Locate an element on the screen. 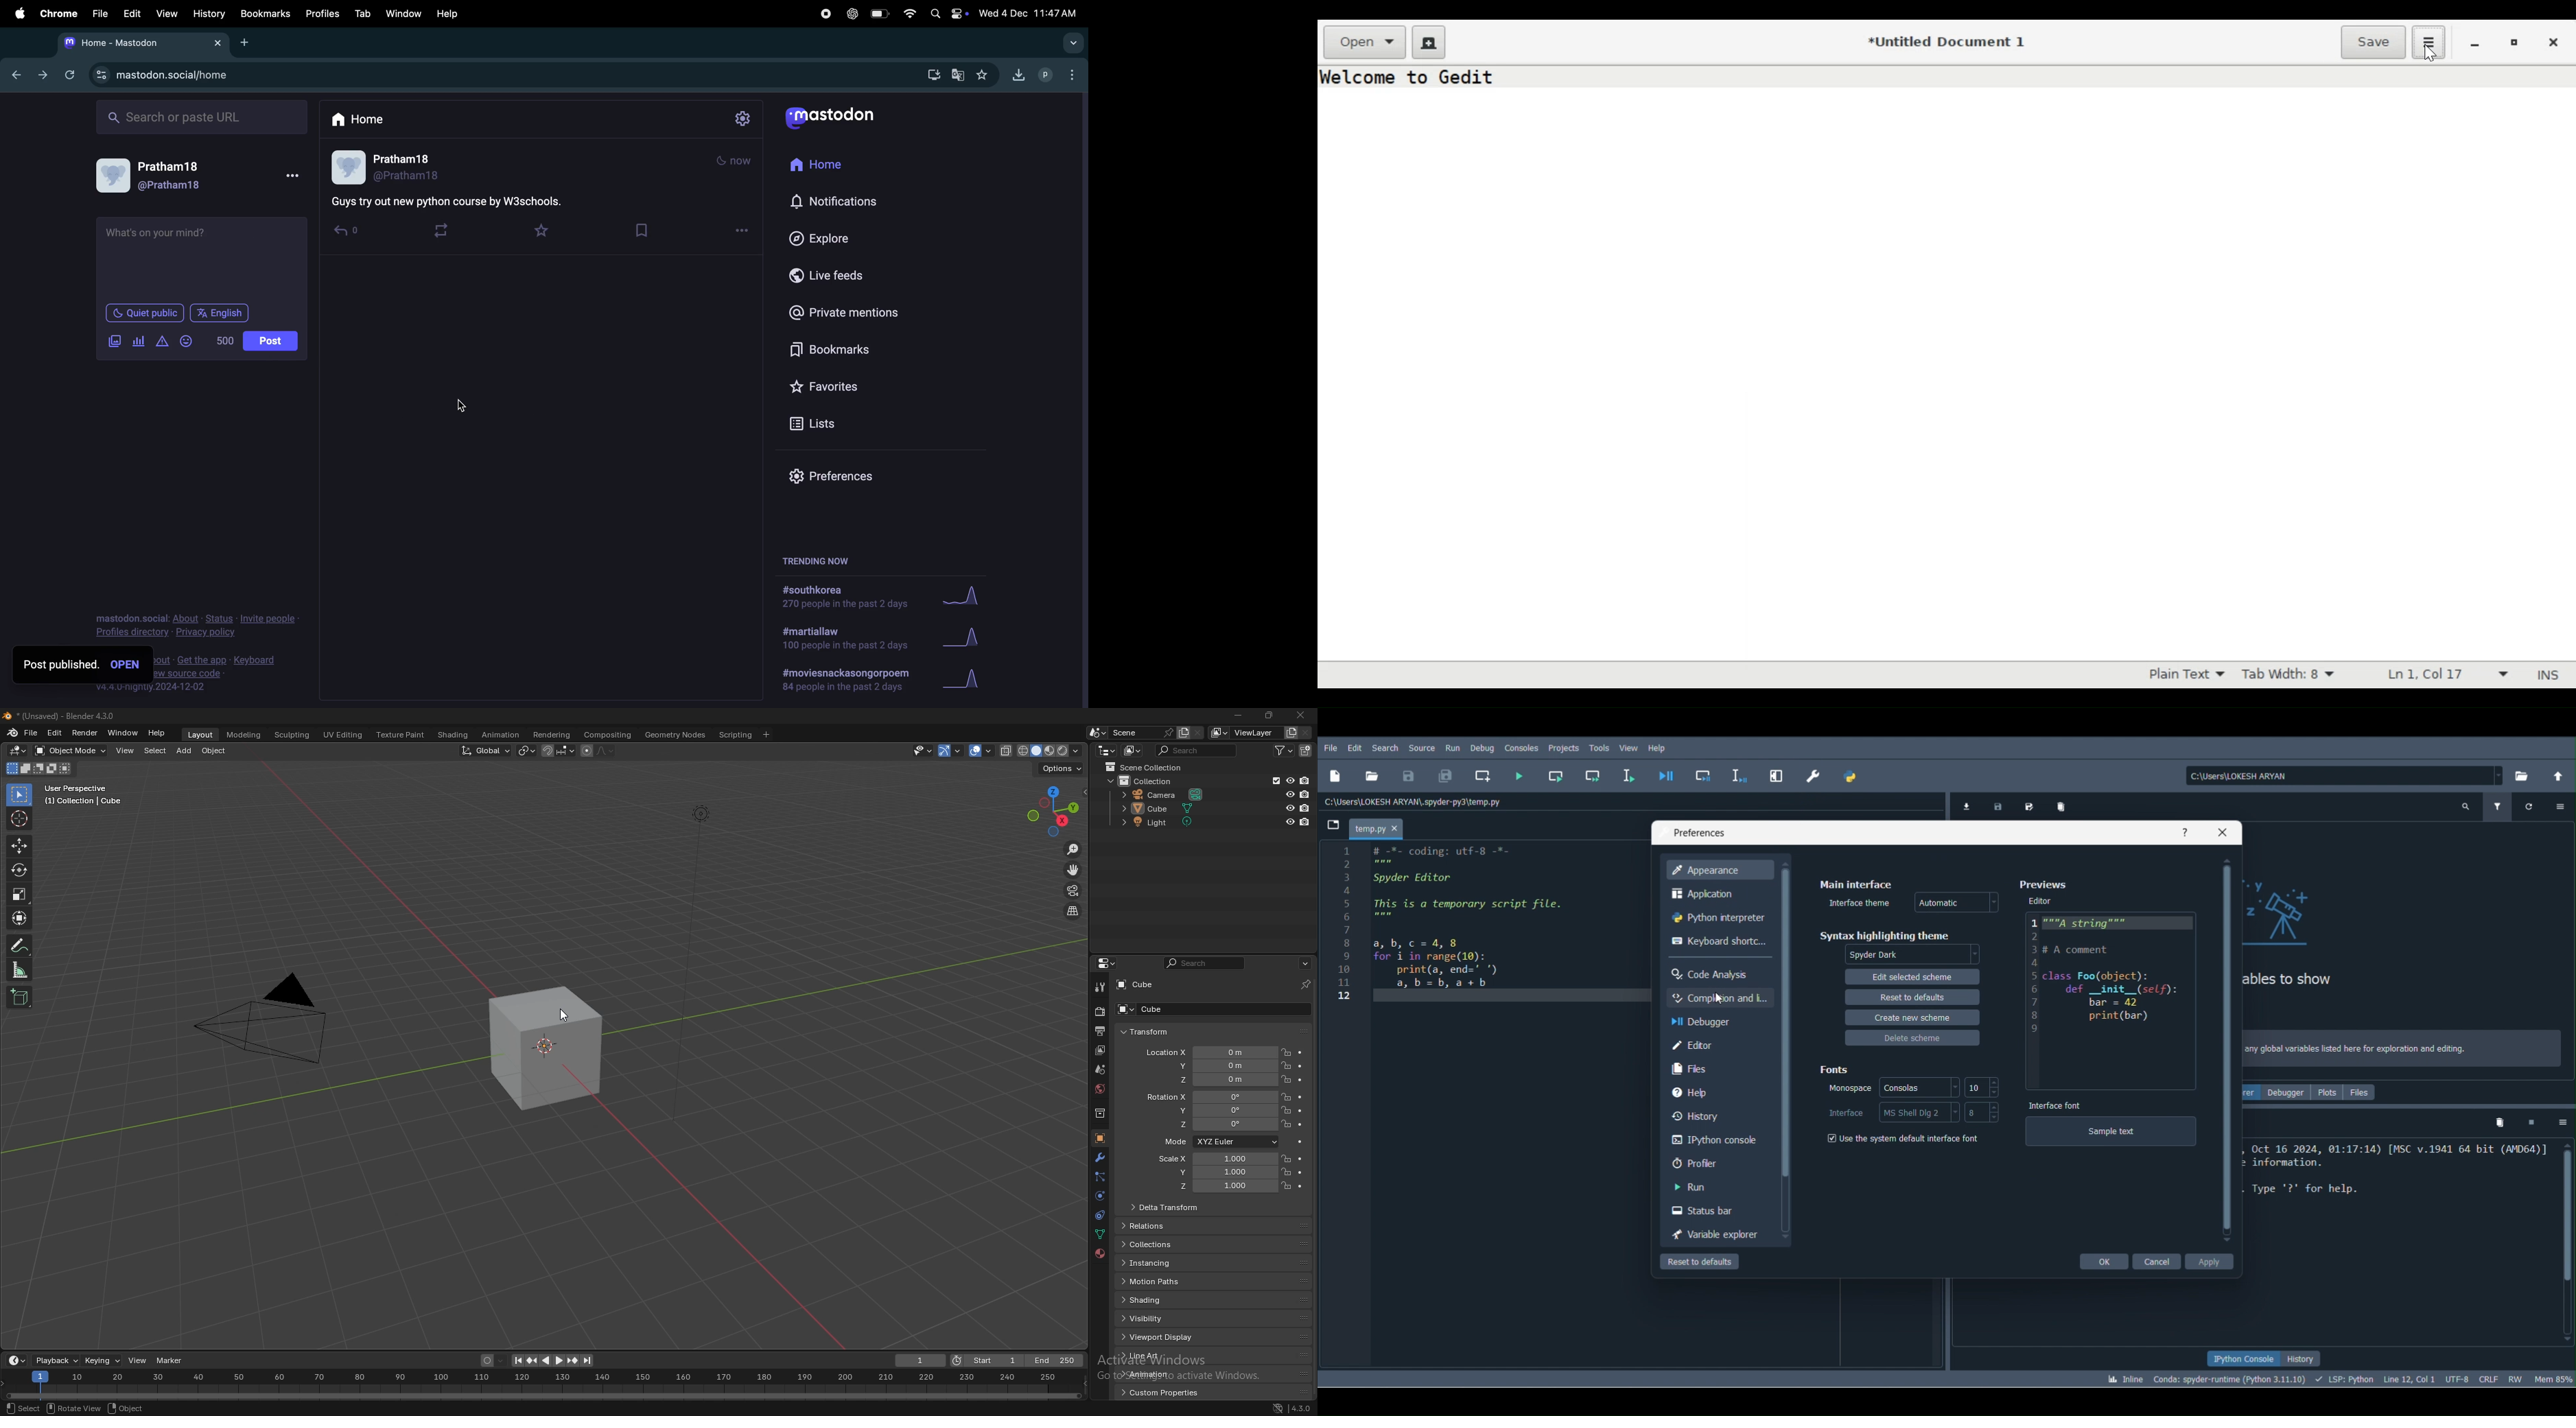 Image resolution: width=2576 pixels, height=1428 pixels. book marks is located at coordinates (839, 347).